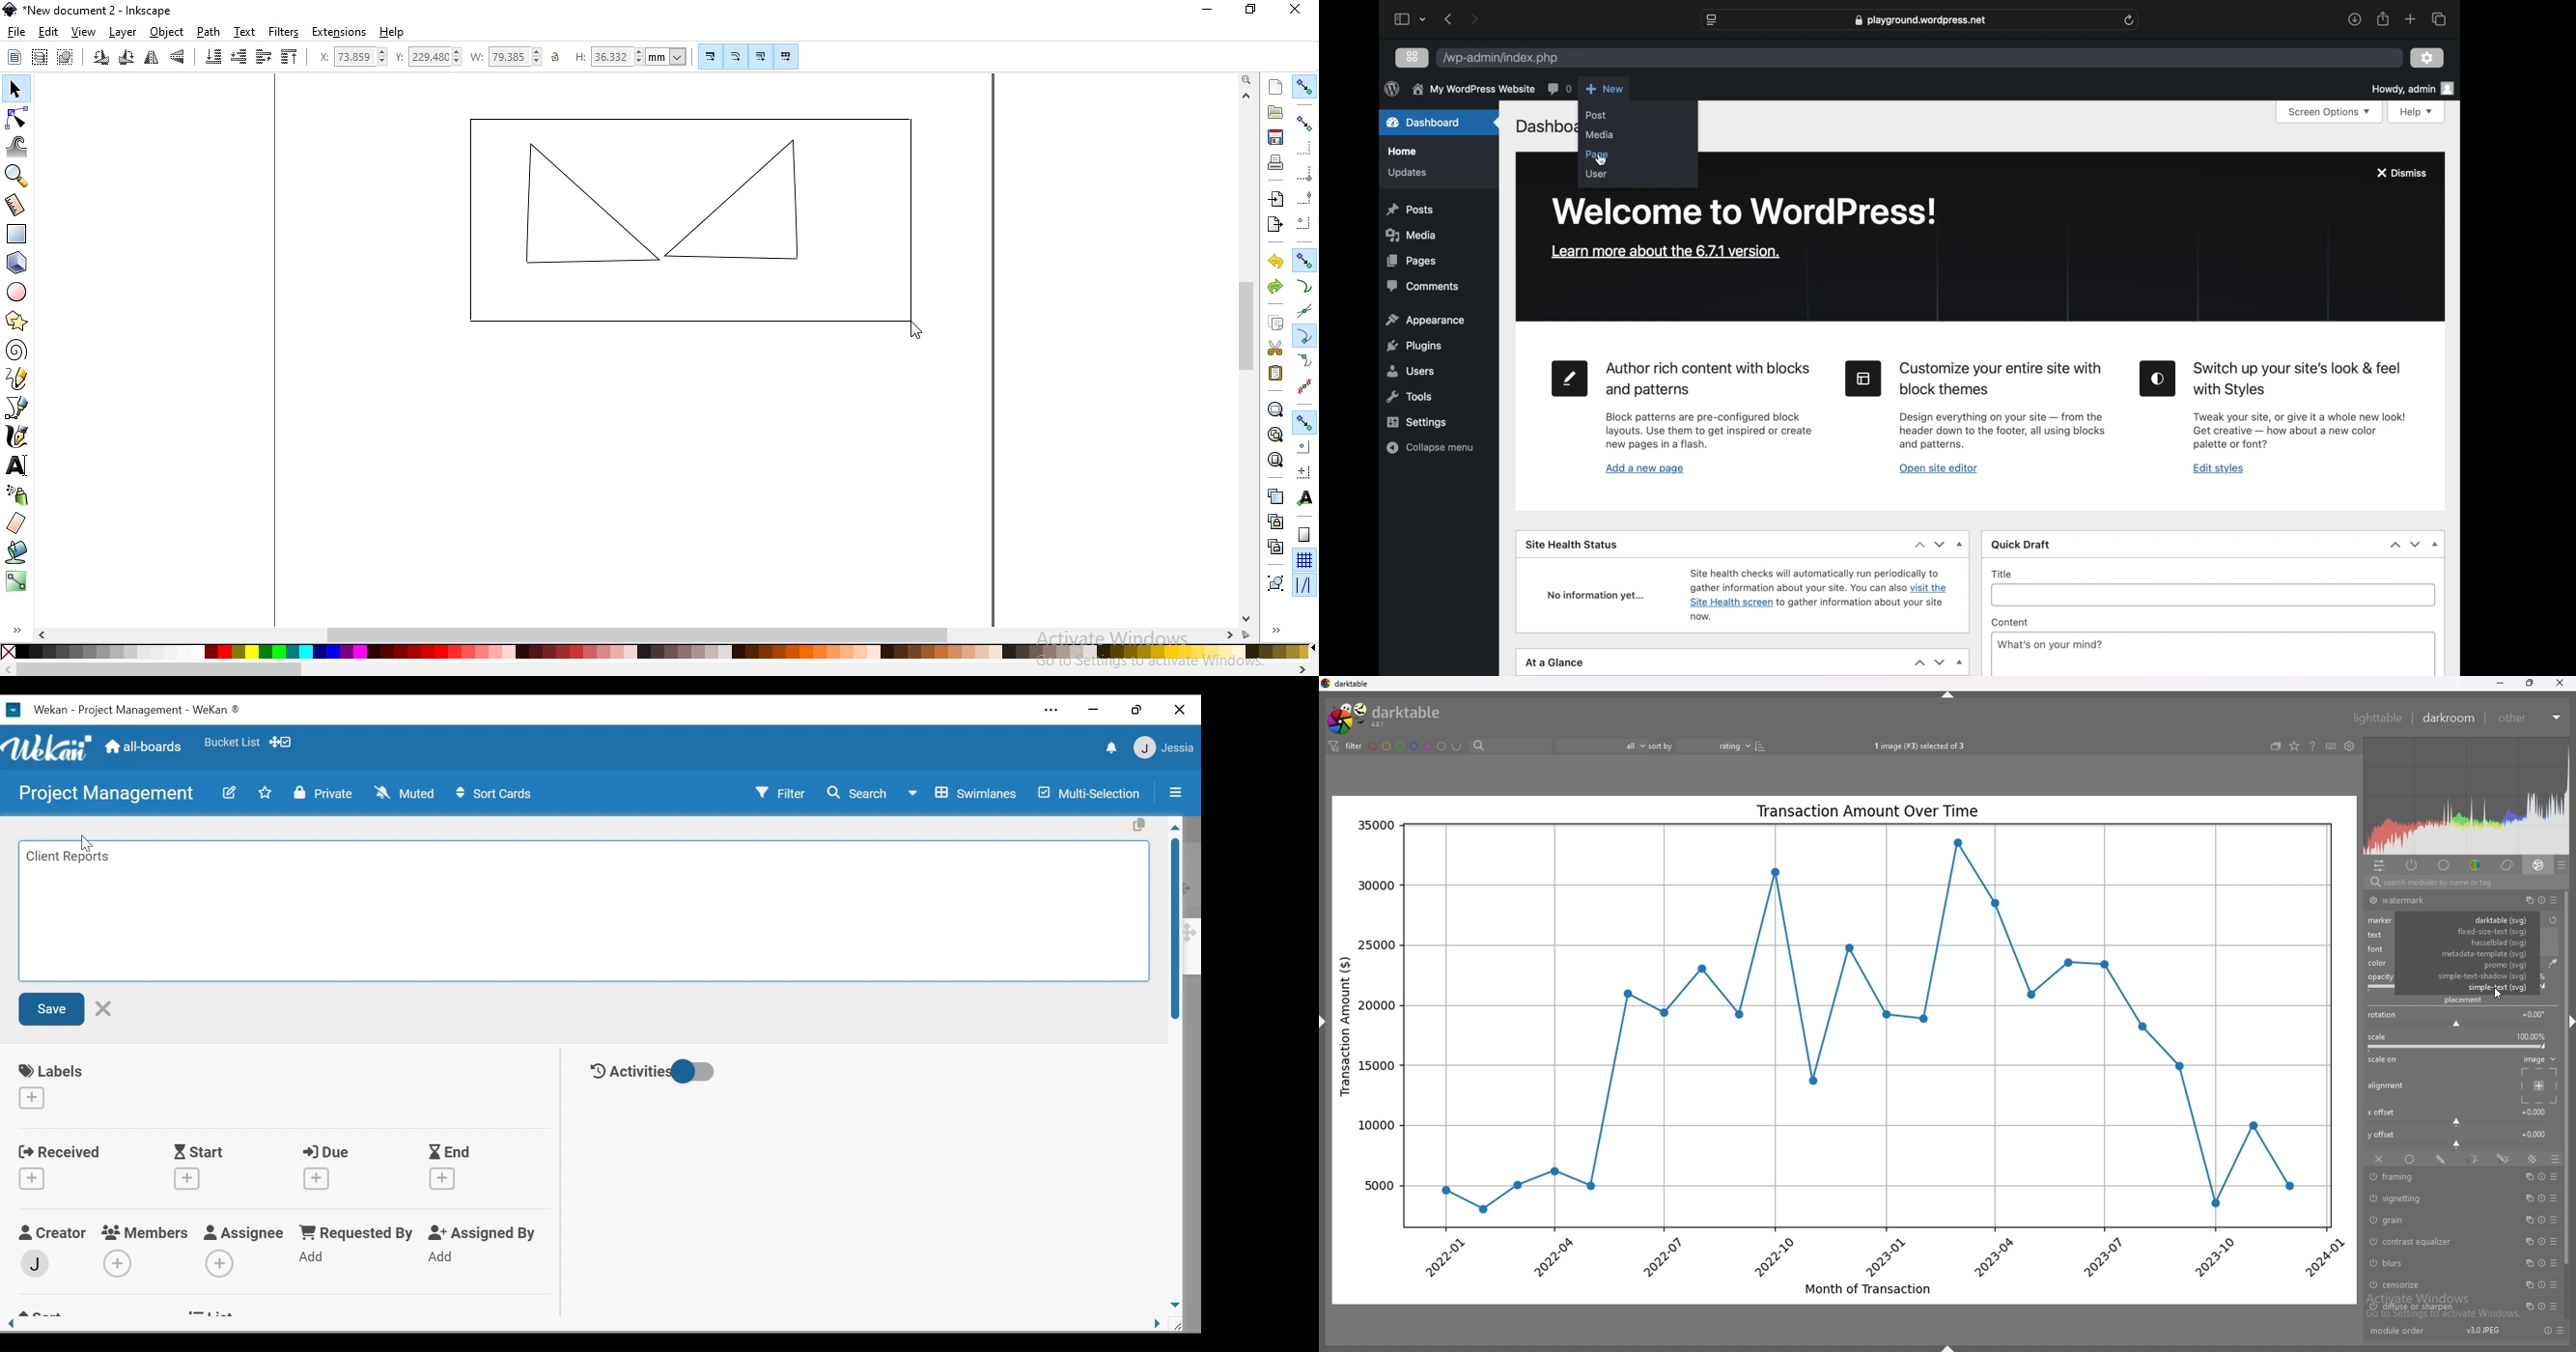 Image resolution: width=2576 pixels, height=1372 pixels. Describe the element at coordinates (2542, 1199) in the screenshot. I see `reset` at that location.